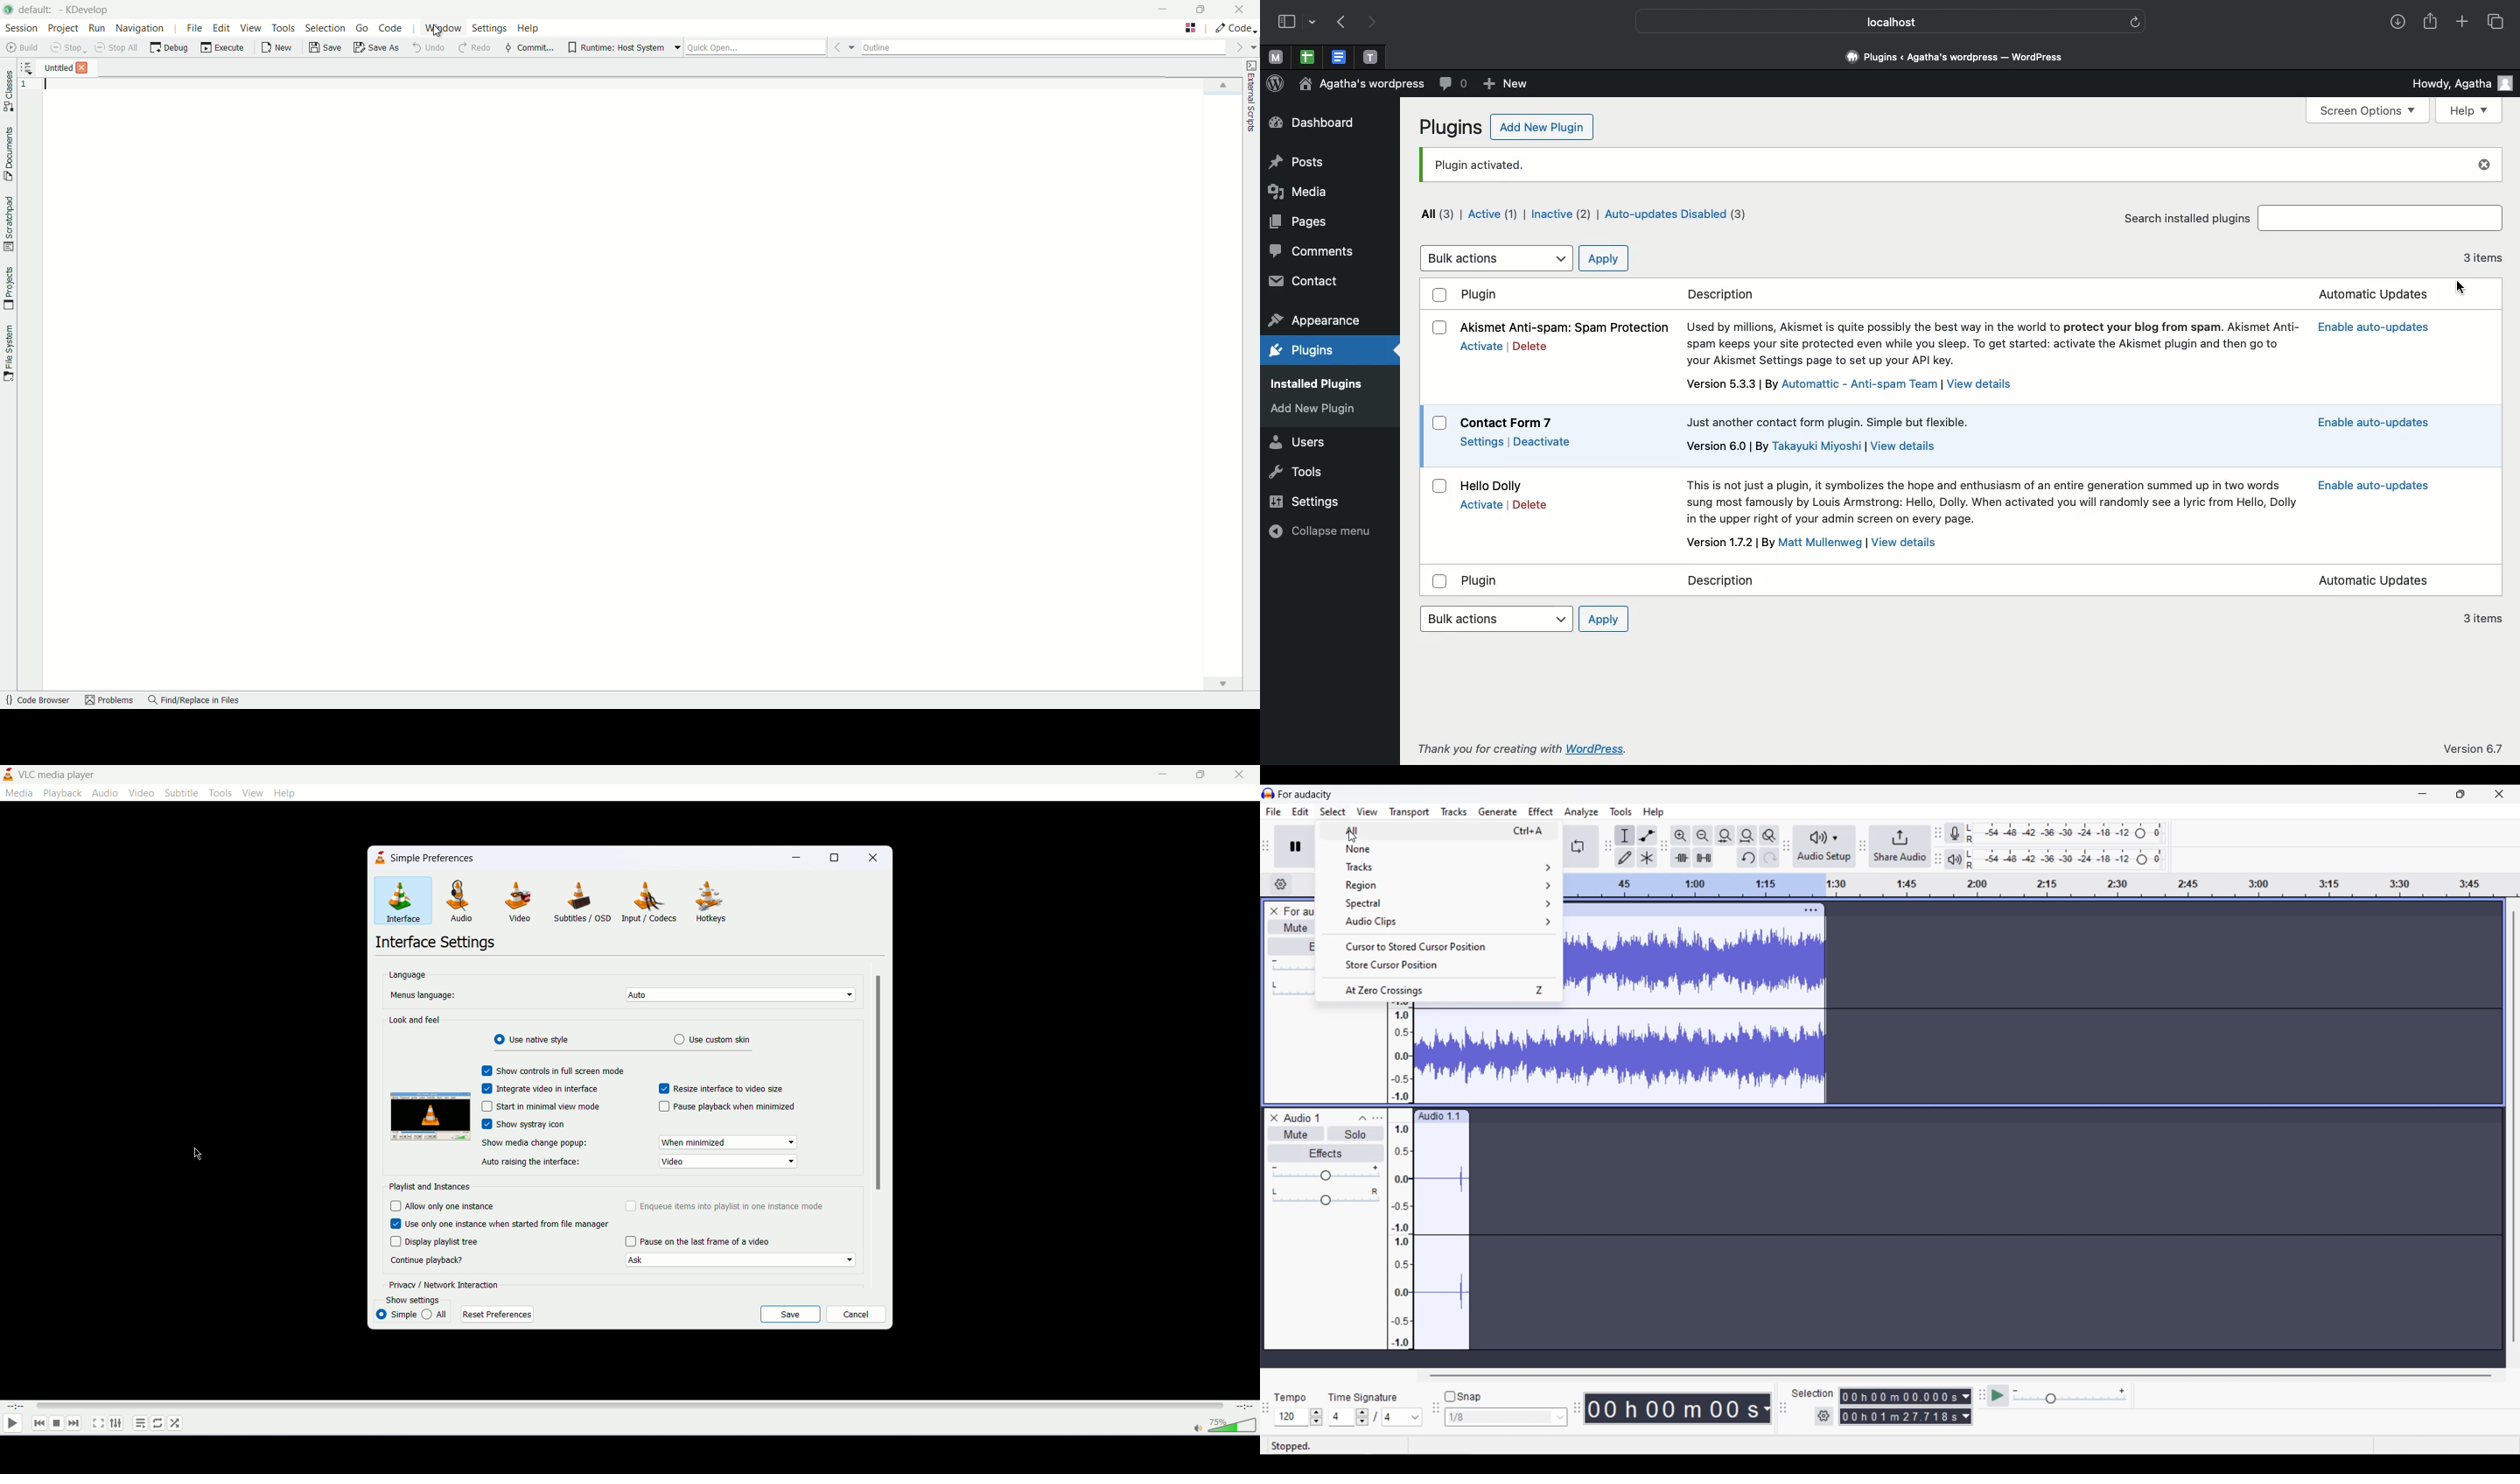 The height and width of the screenshot is (1484, 2520). I want to click on Search installed plugins, so click(2187, 216).